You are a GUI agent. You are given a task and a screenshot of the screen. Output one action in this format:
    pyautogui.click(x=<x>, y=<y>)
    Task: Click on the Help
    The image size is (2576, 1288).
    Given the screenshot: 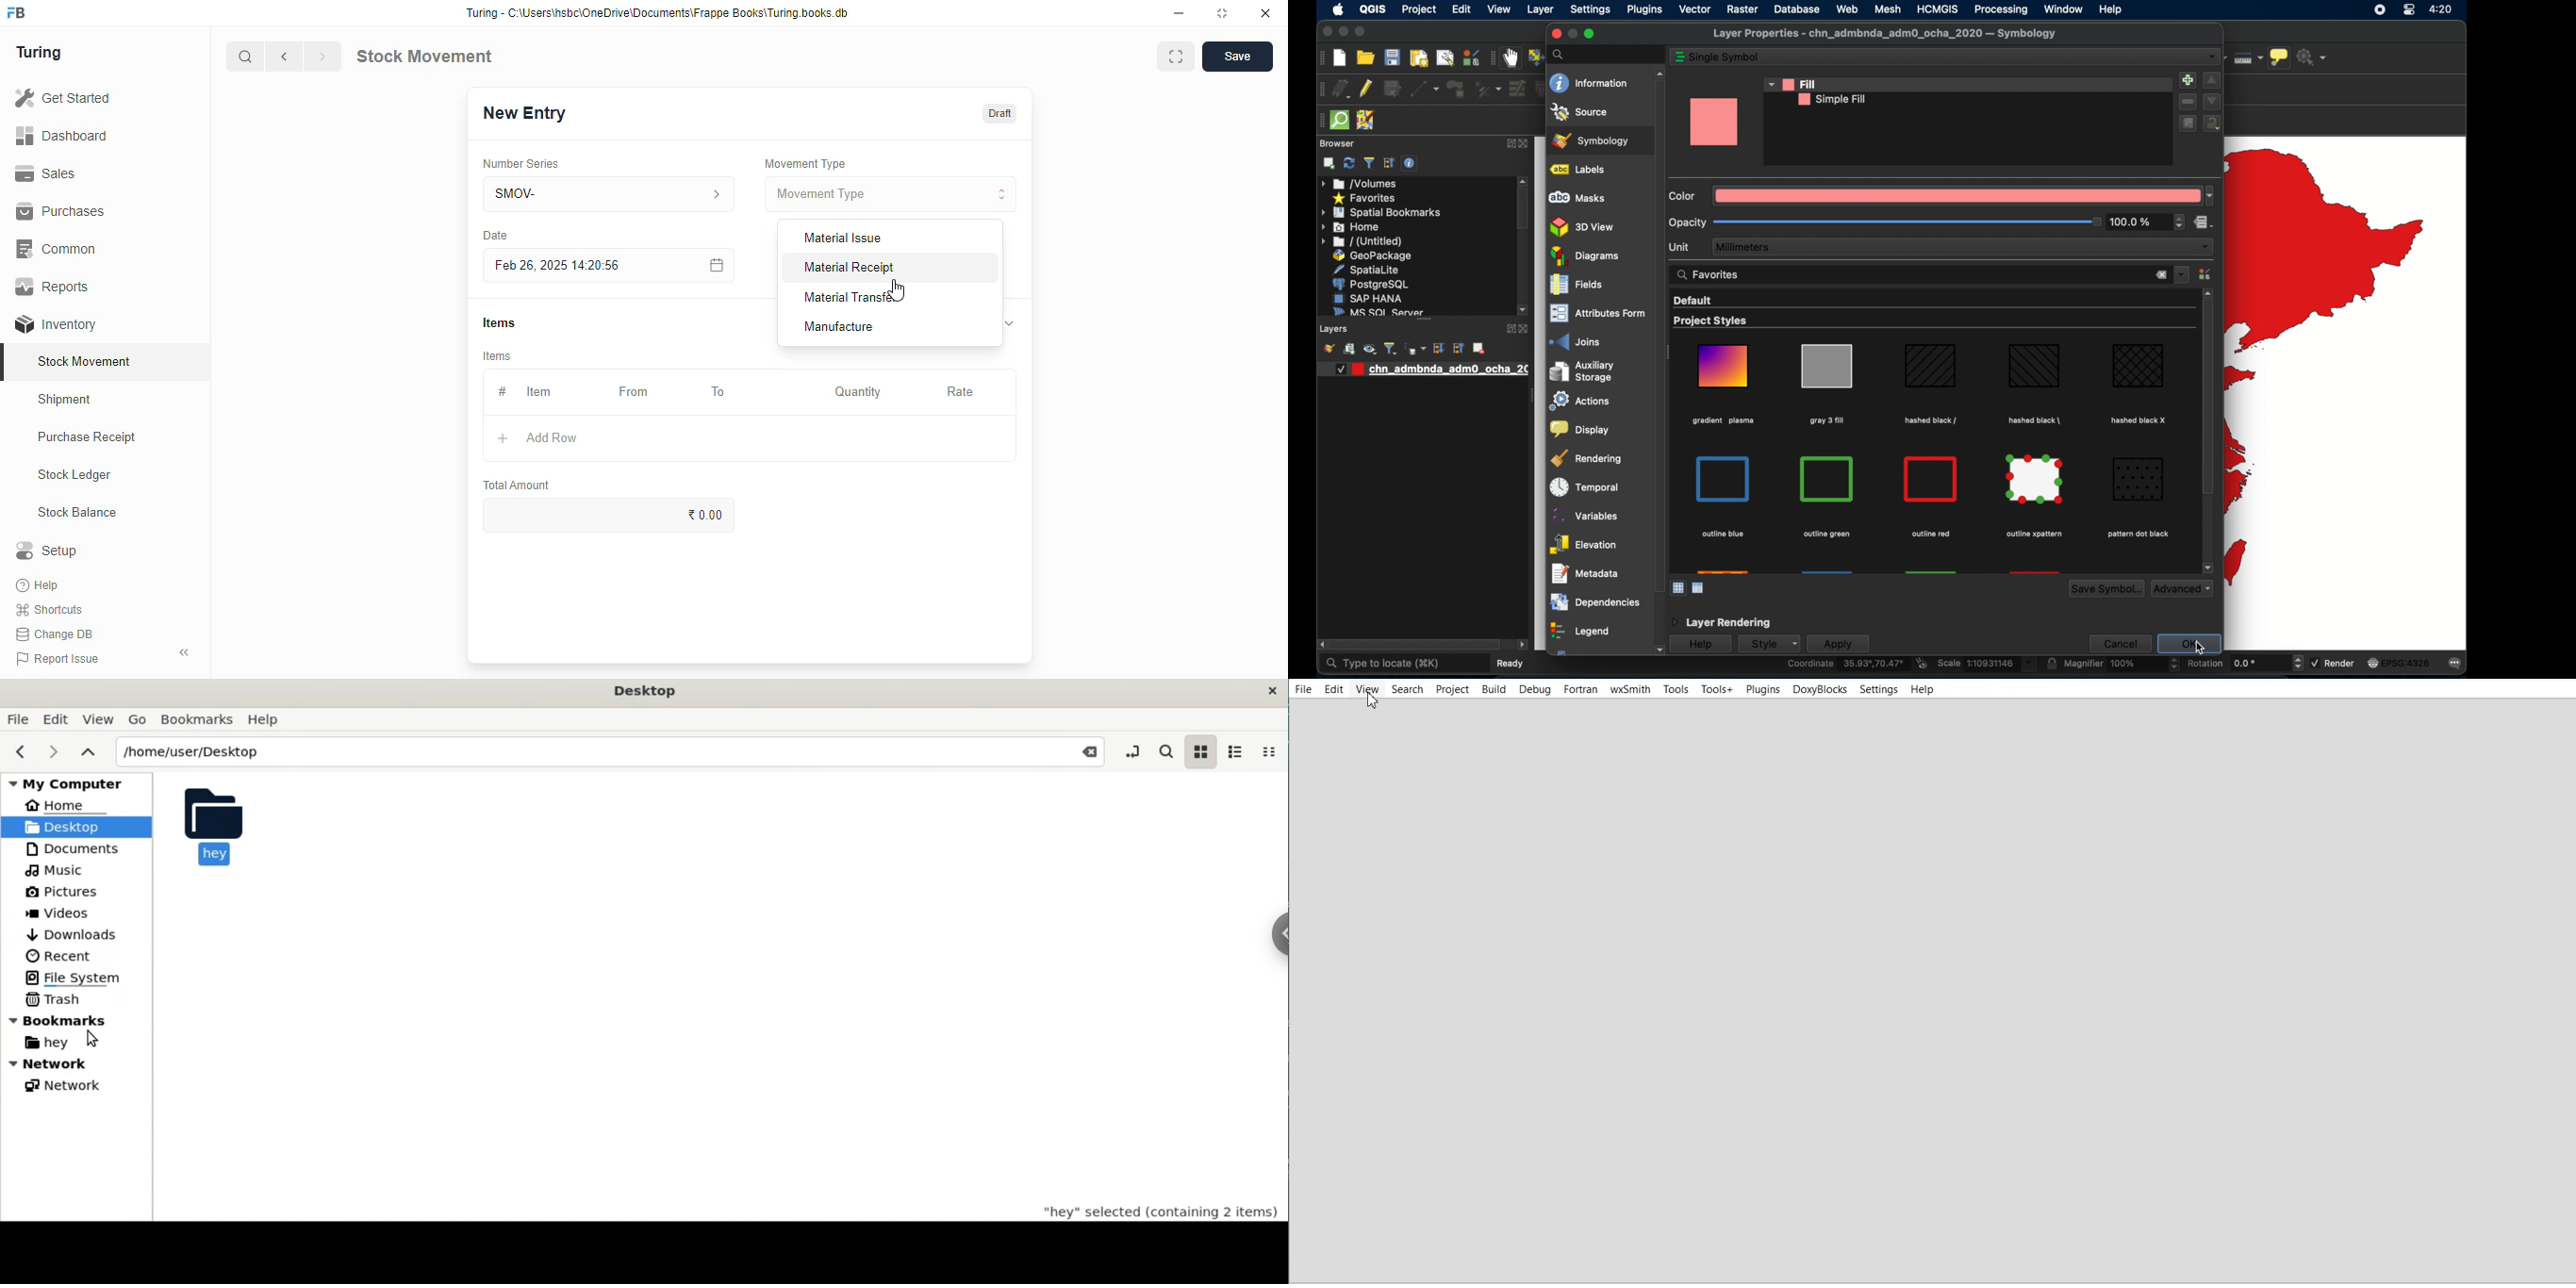 What is the action you would take?
    pyautogui.click(x=1921, y=690)
    